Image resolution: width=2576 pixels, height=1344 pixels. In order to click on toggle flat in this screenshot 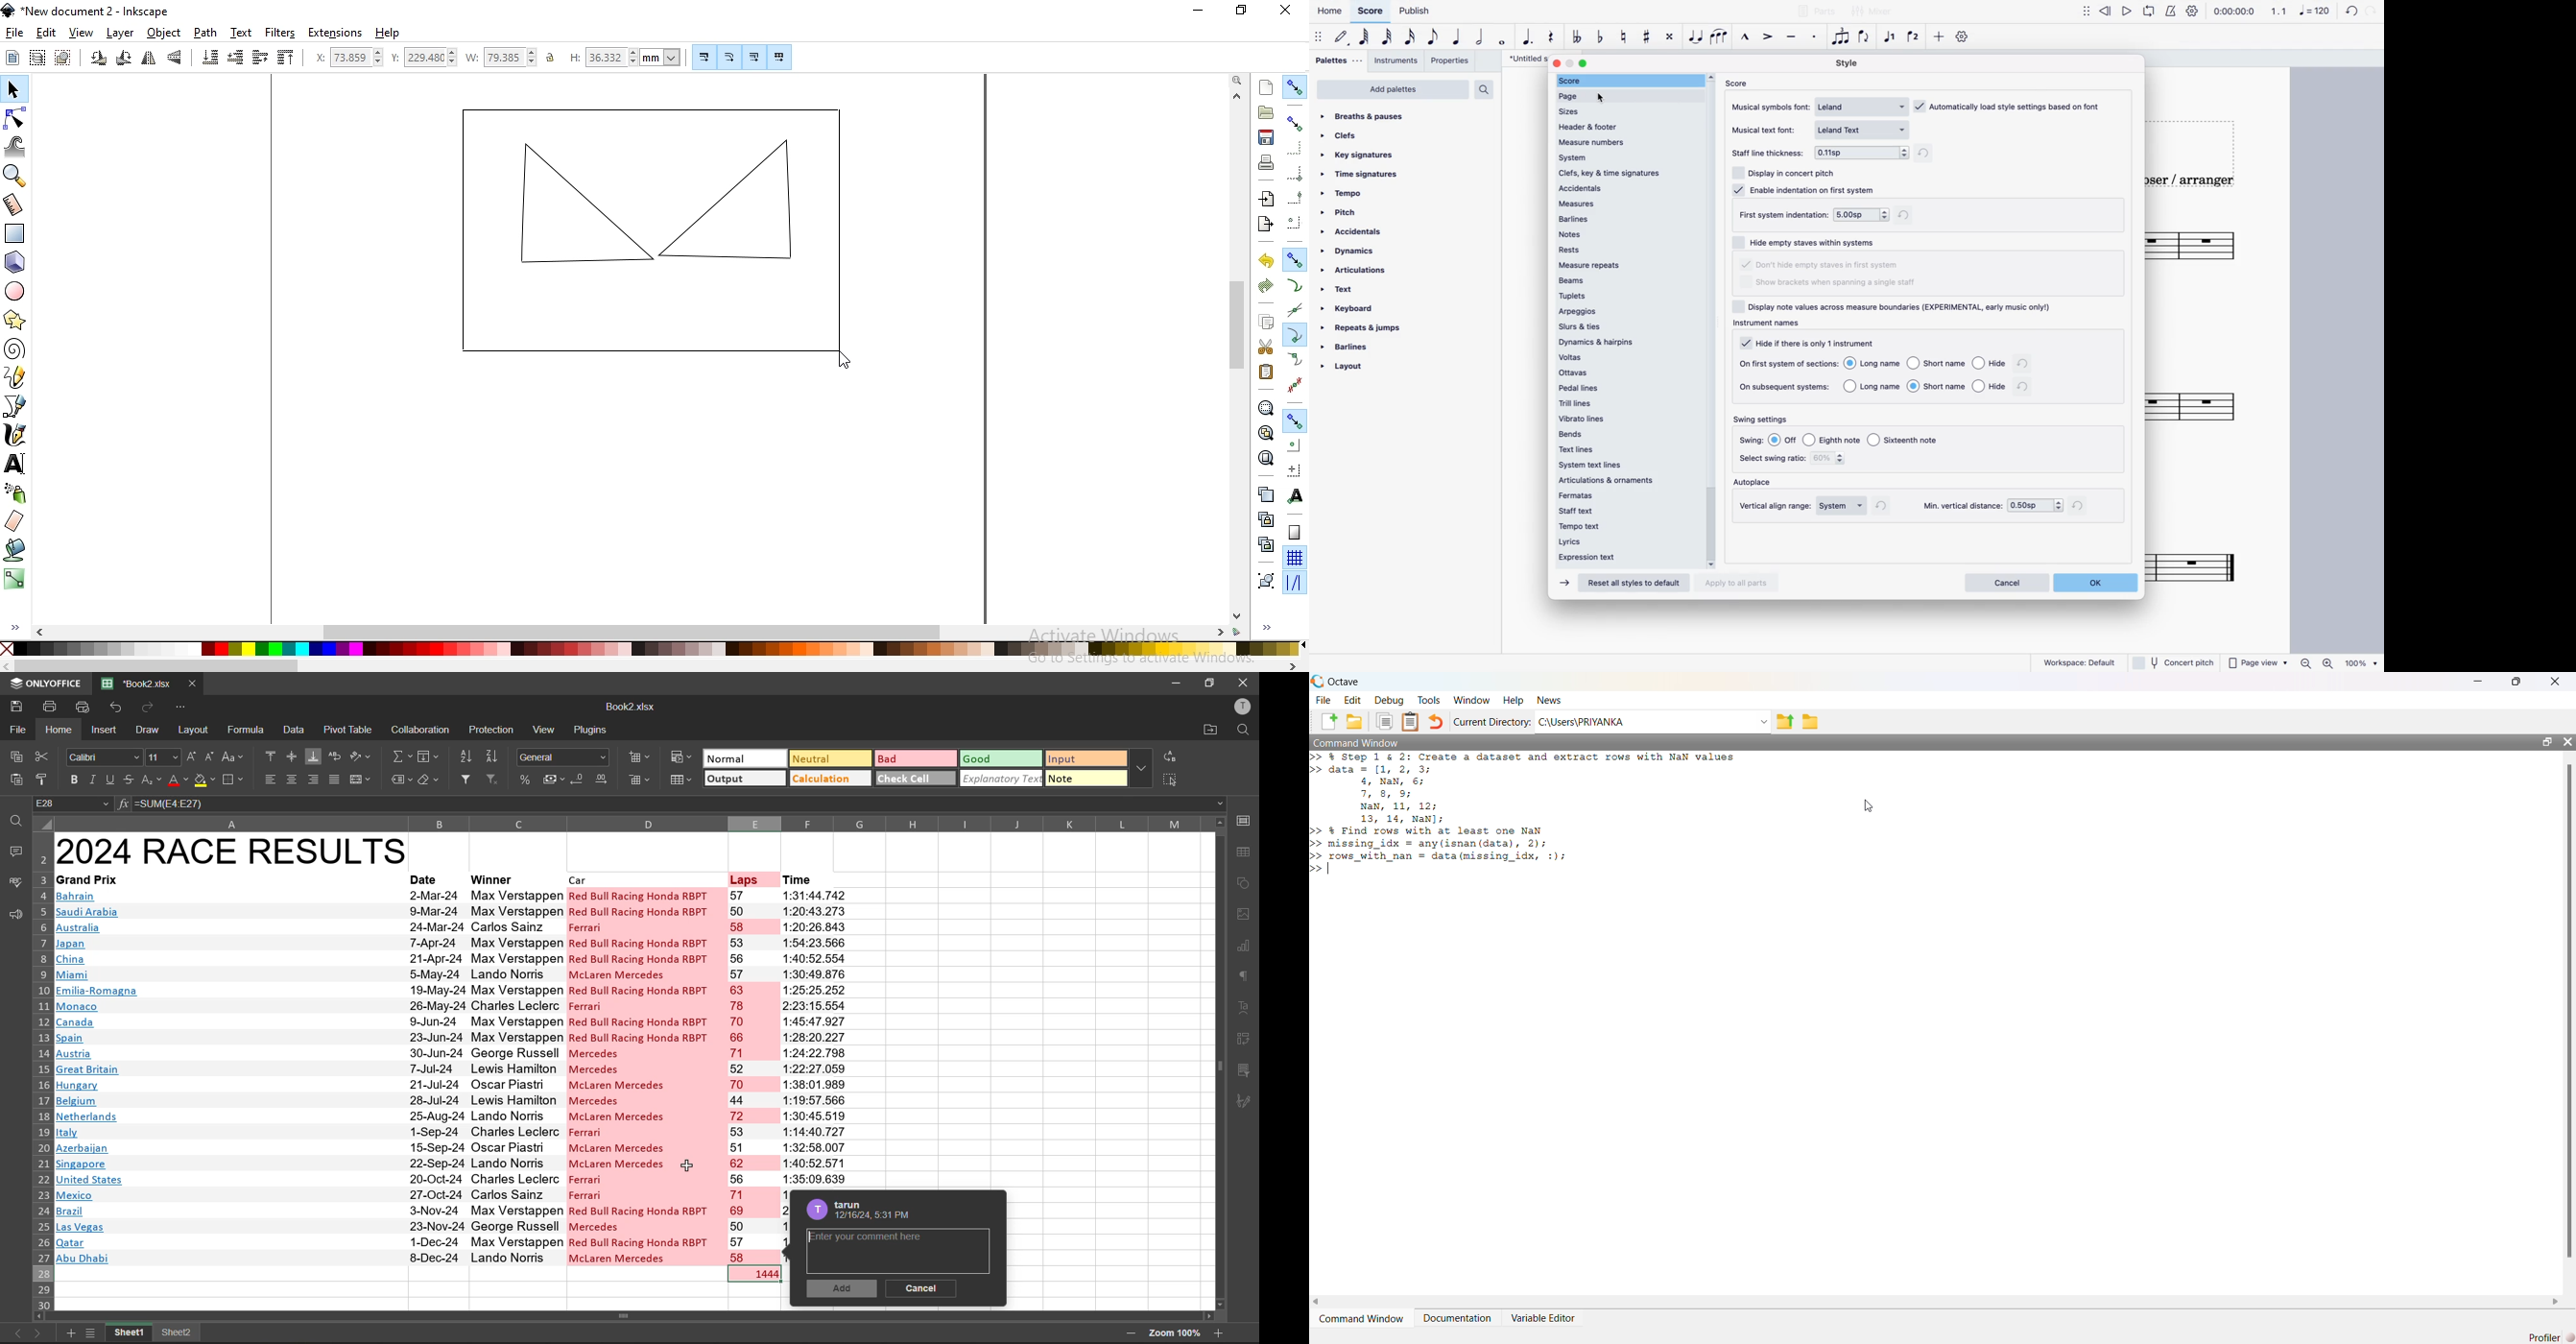, I will do `click(1600, 38)`.